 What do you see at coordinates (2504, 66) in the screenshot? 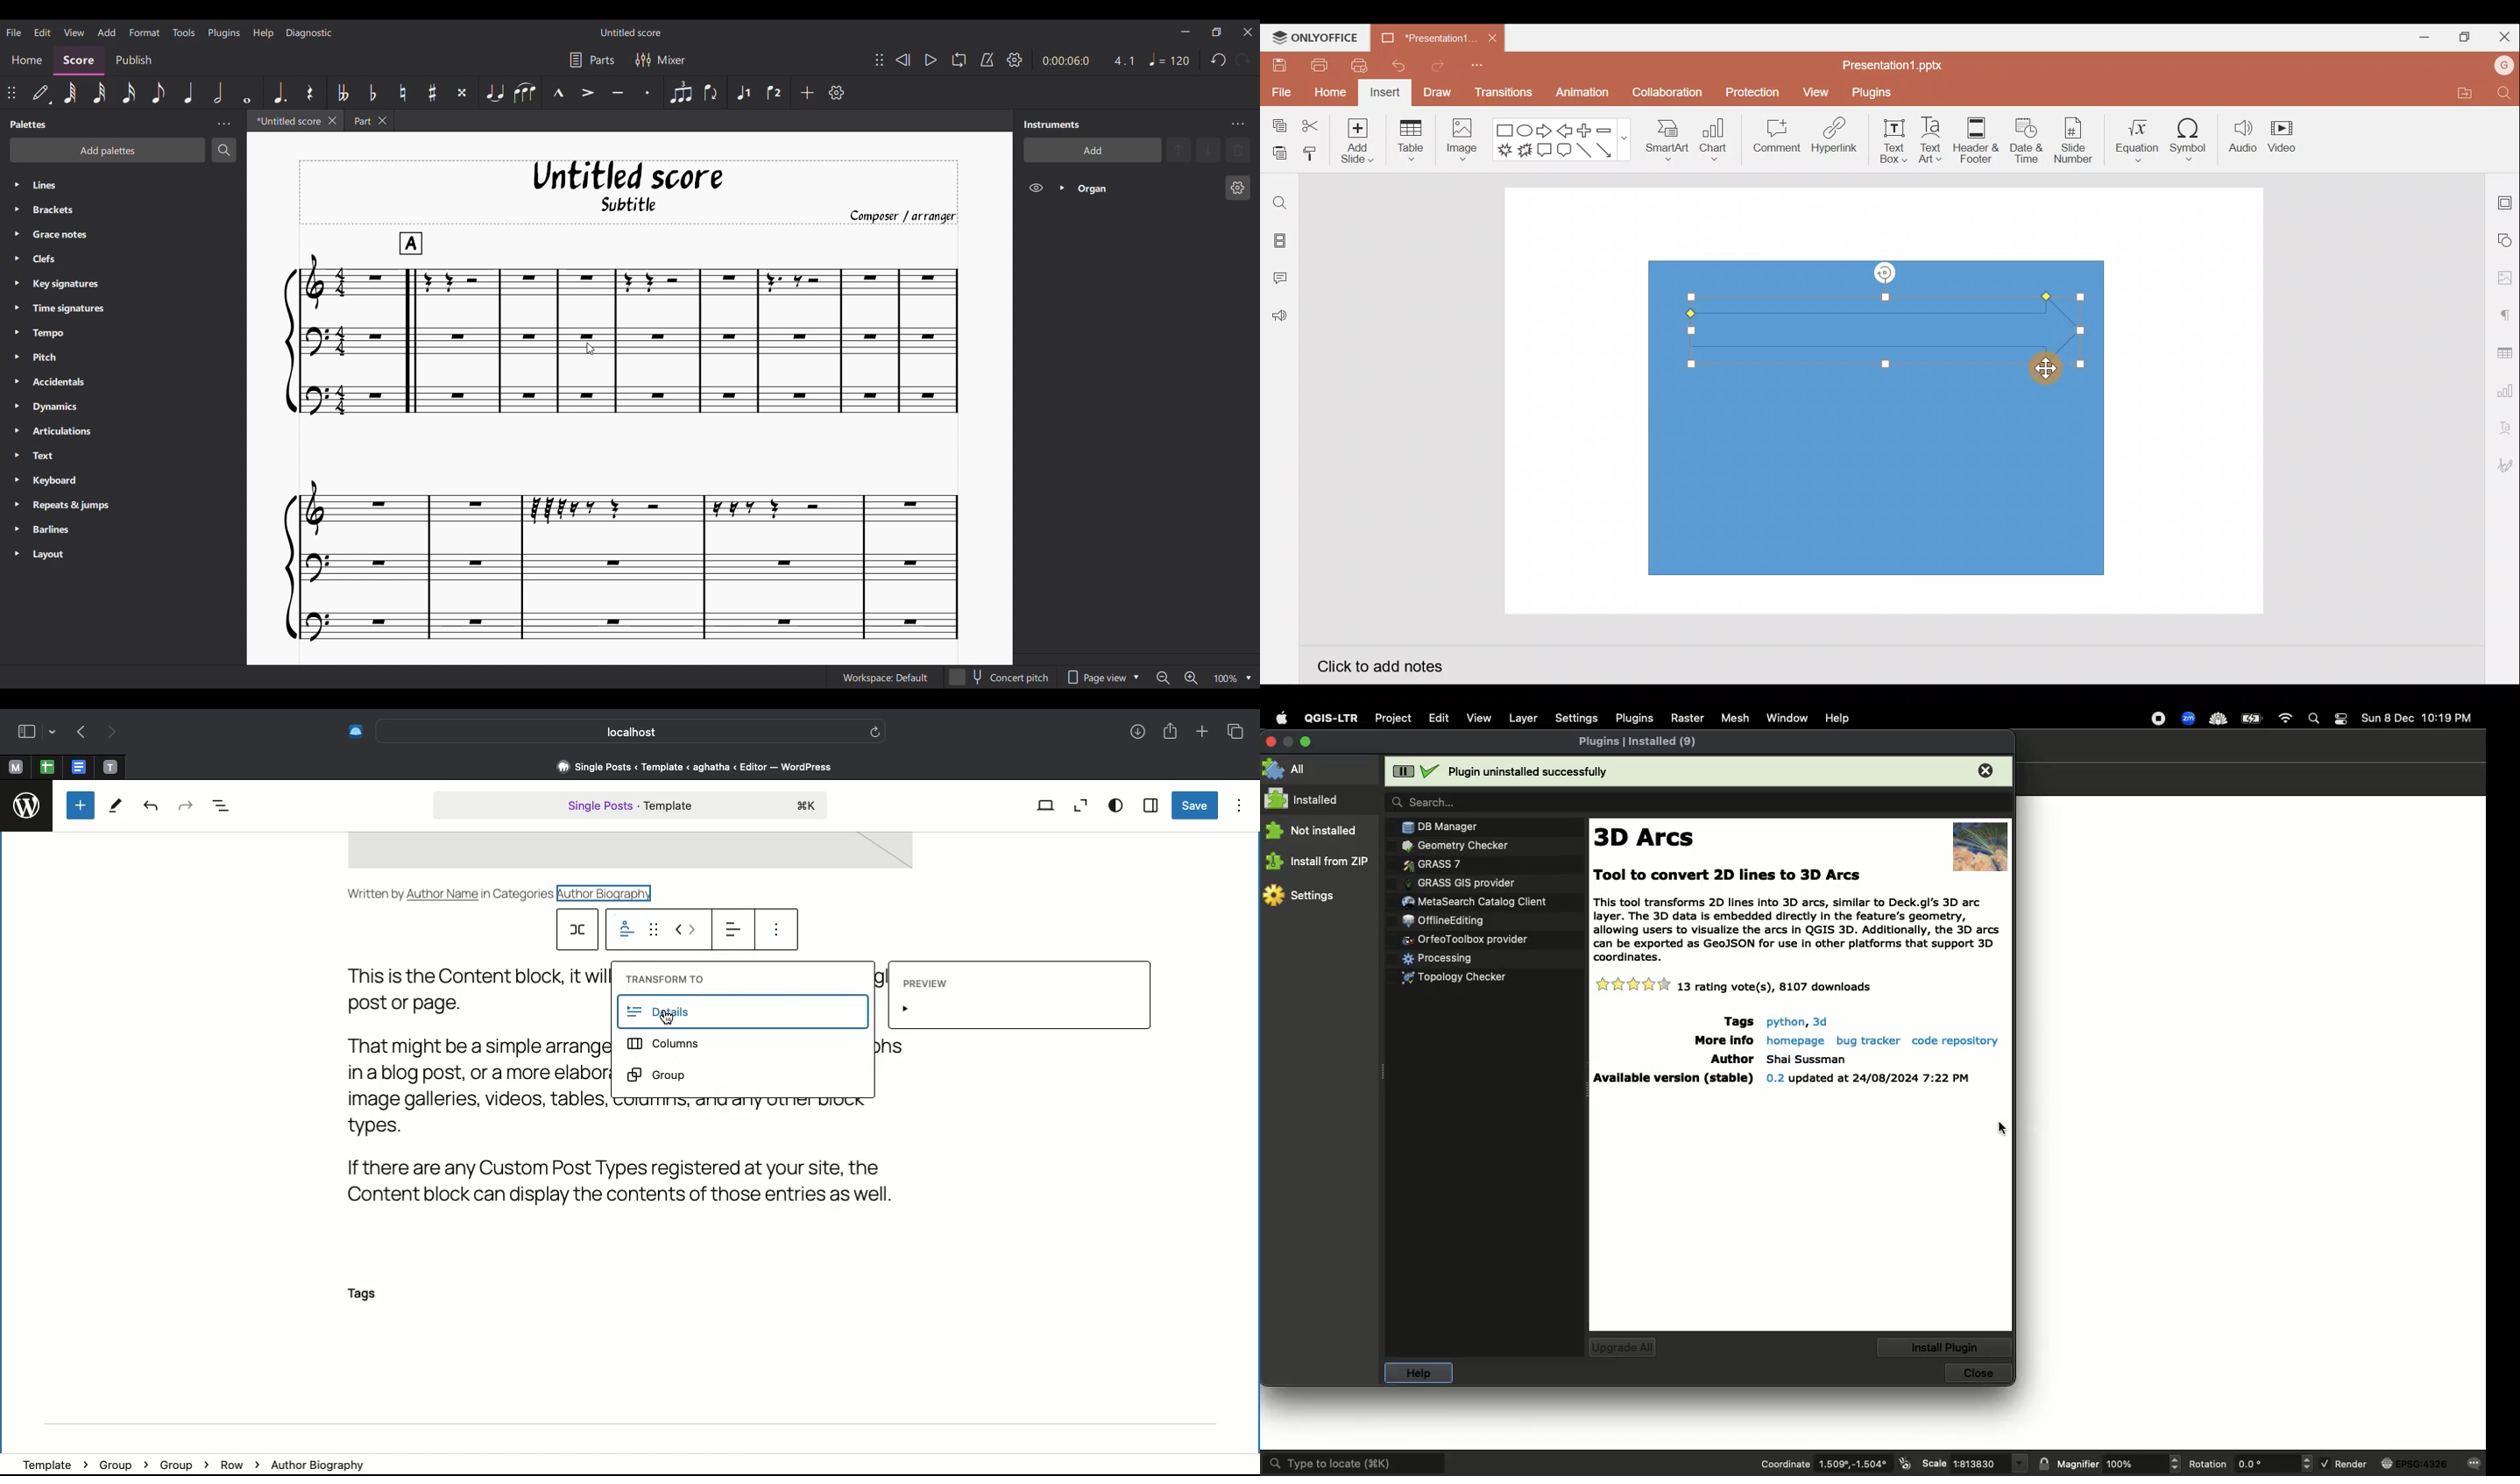
I see `Account name` at bounding box center [2504, 66].